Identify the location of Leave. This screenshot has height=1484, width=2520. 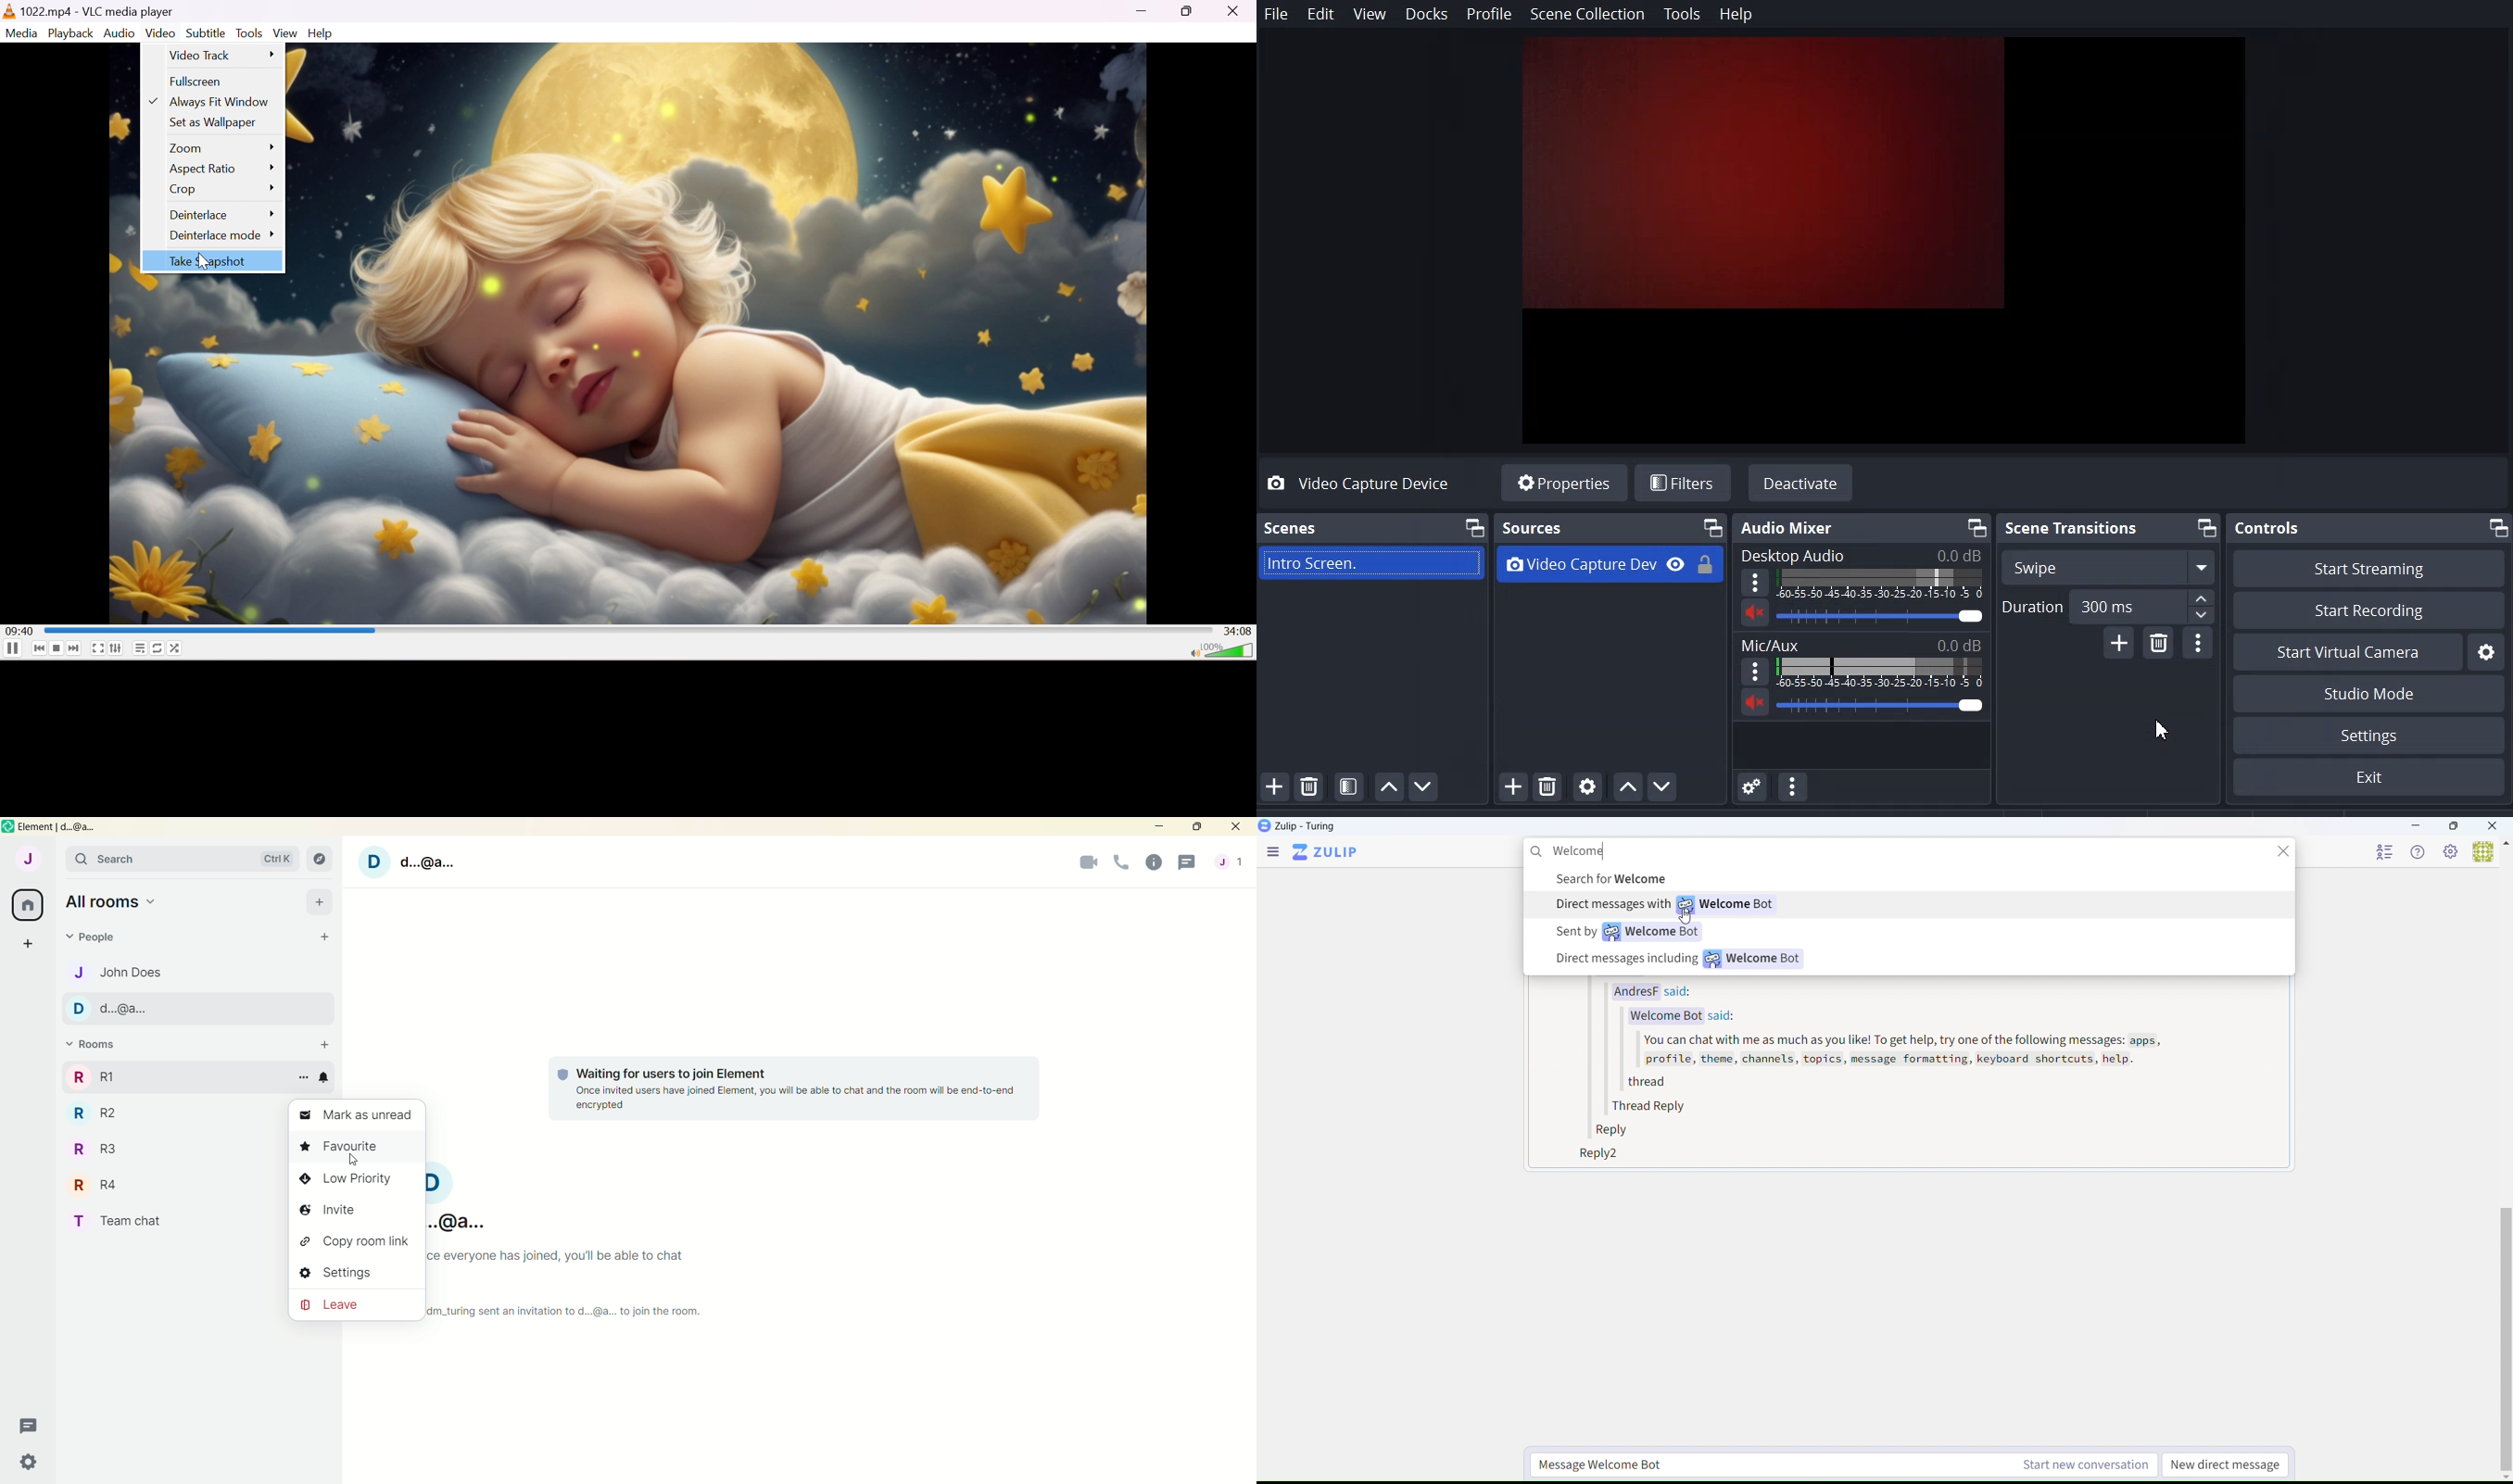
(347, 1305).